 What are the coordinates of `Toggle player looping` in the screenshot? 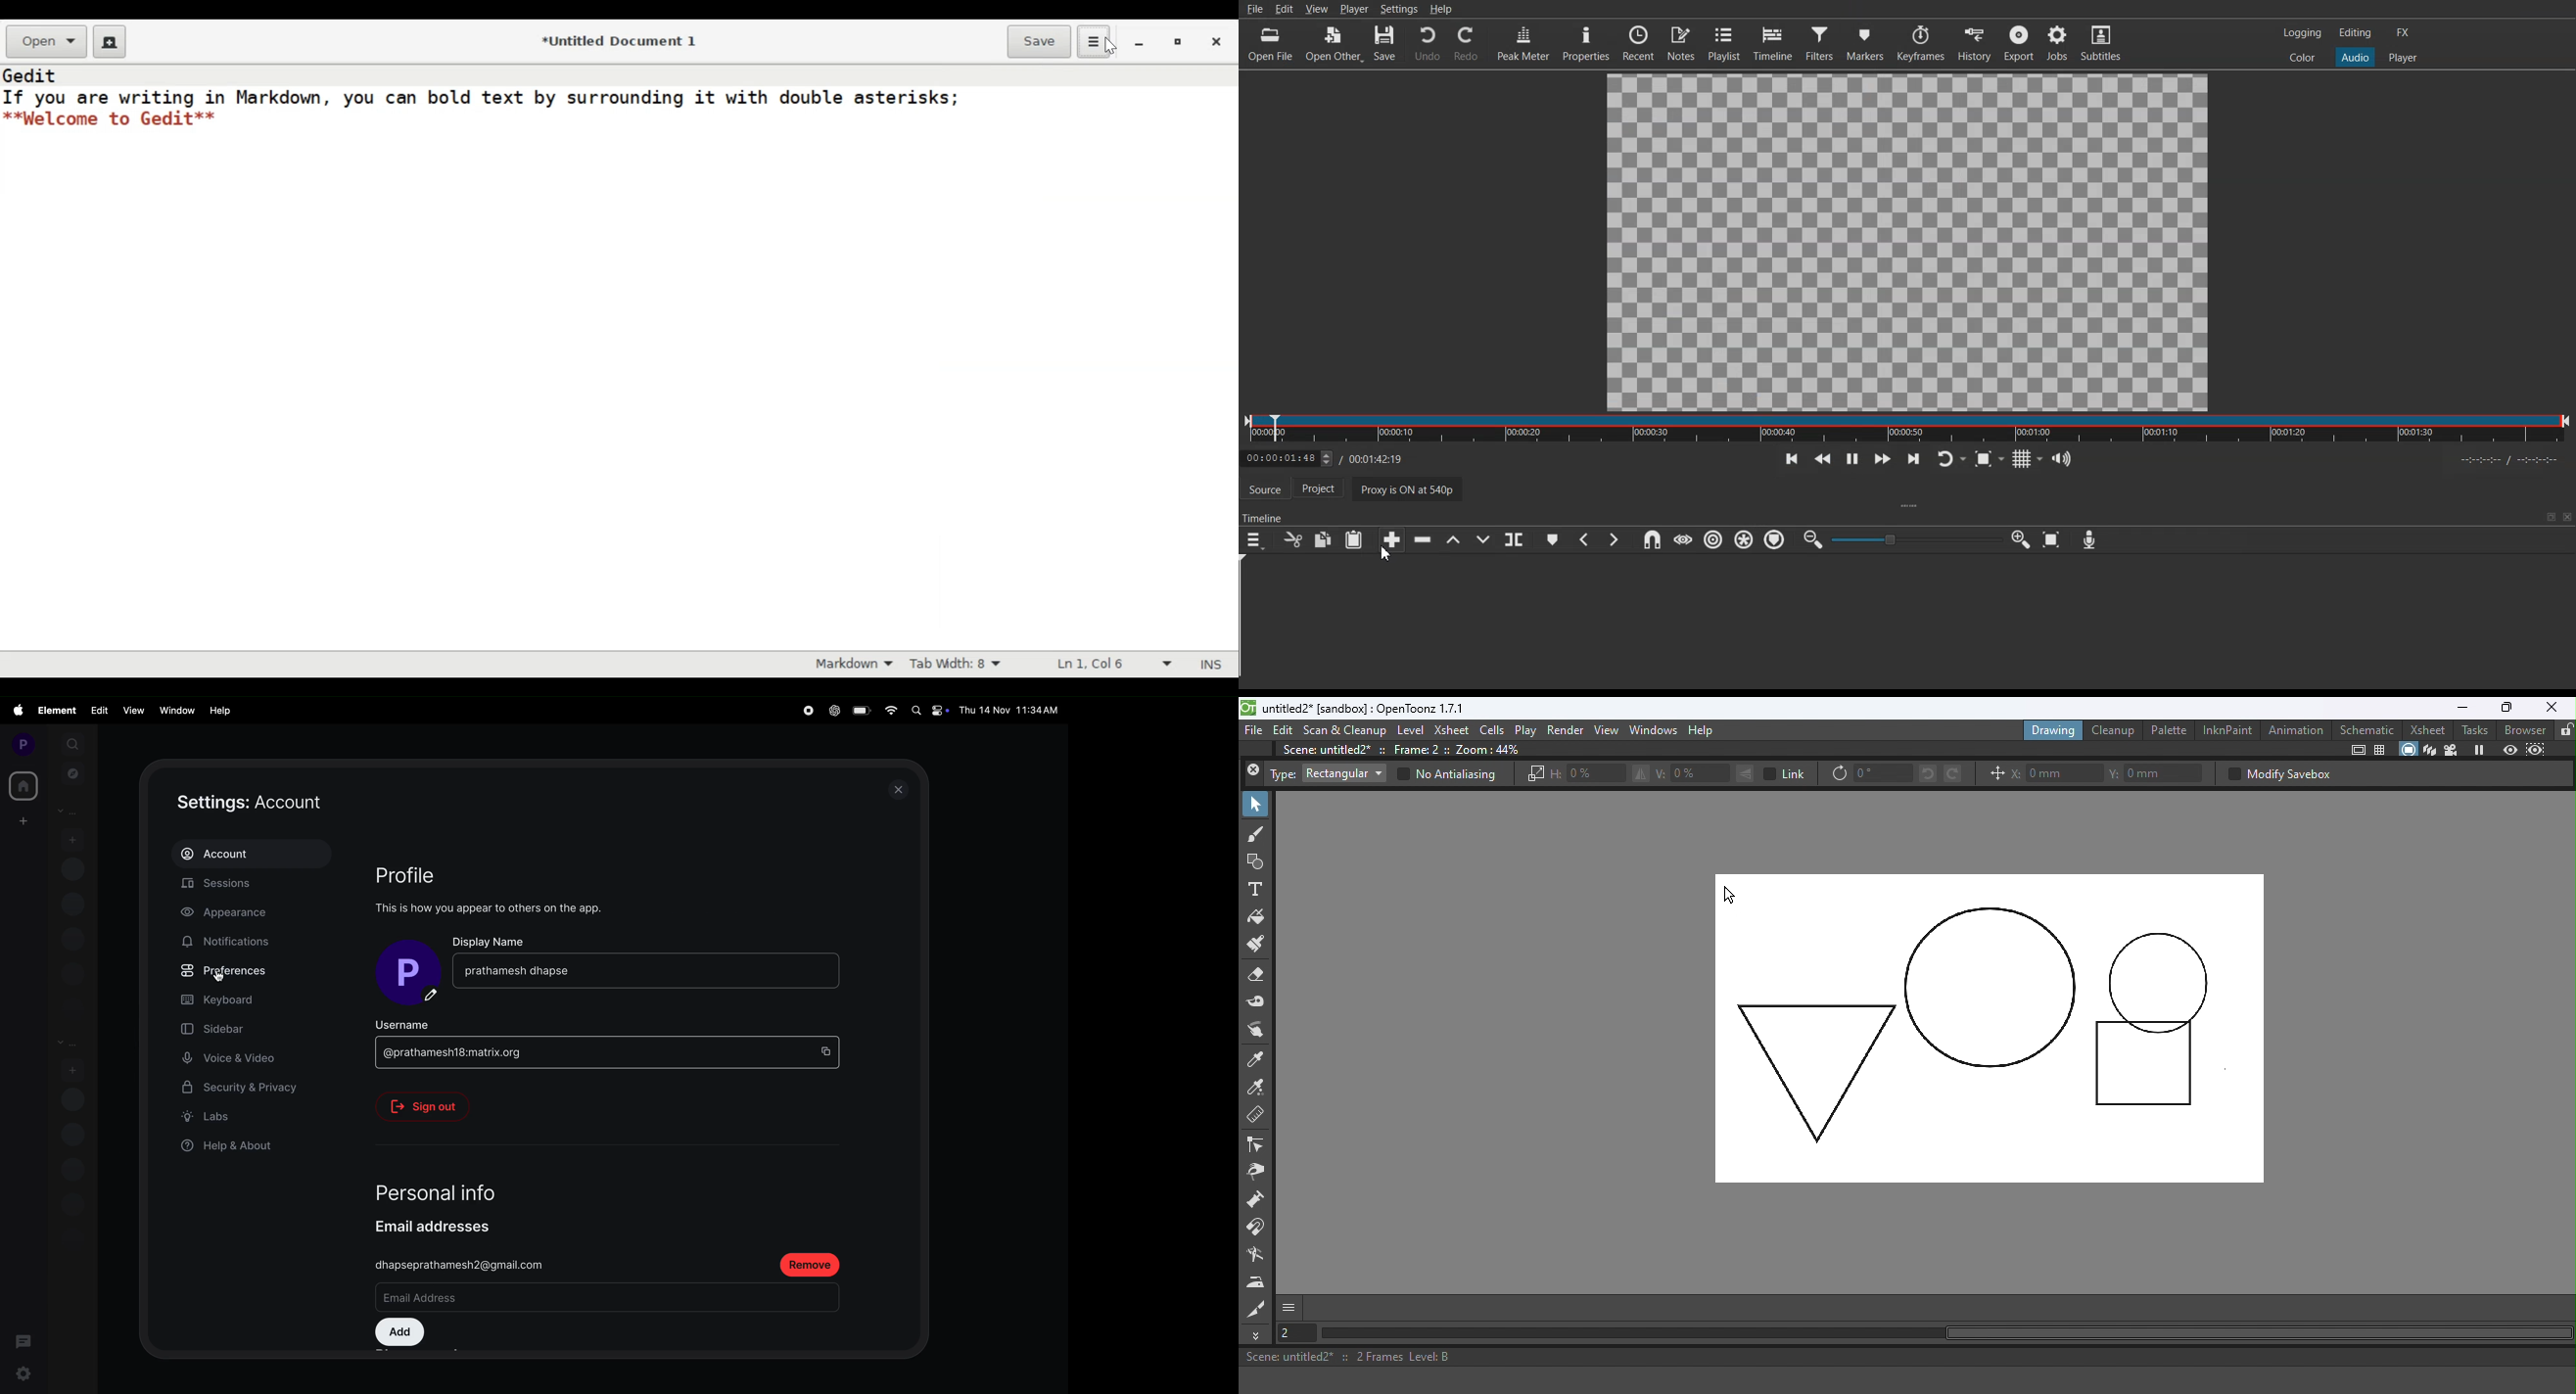 It's located at (1950, 458).